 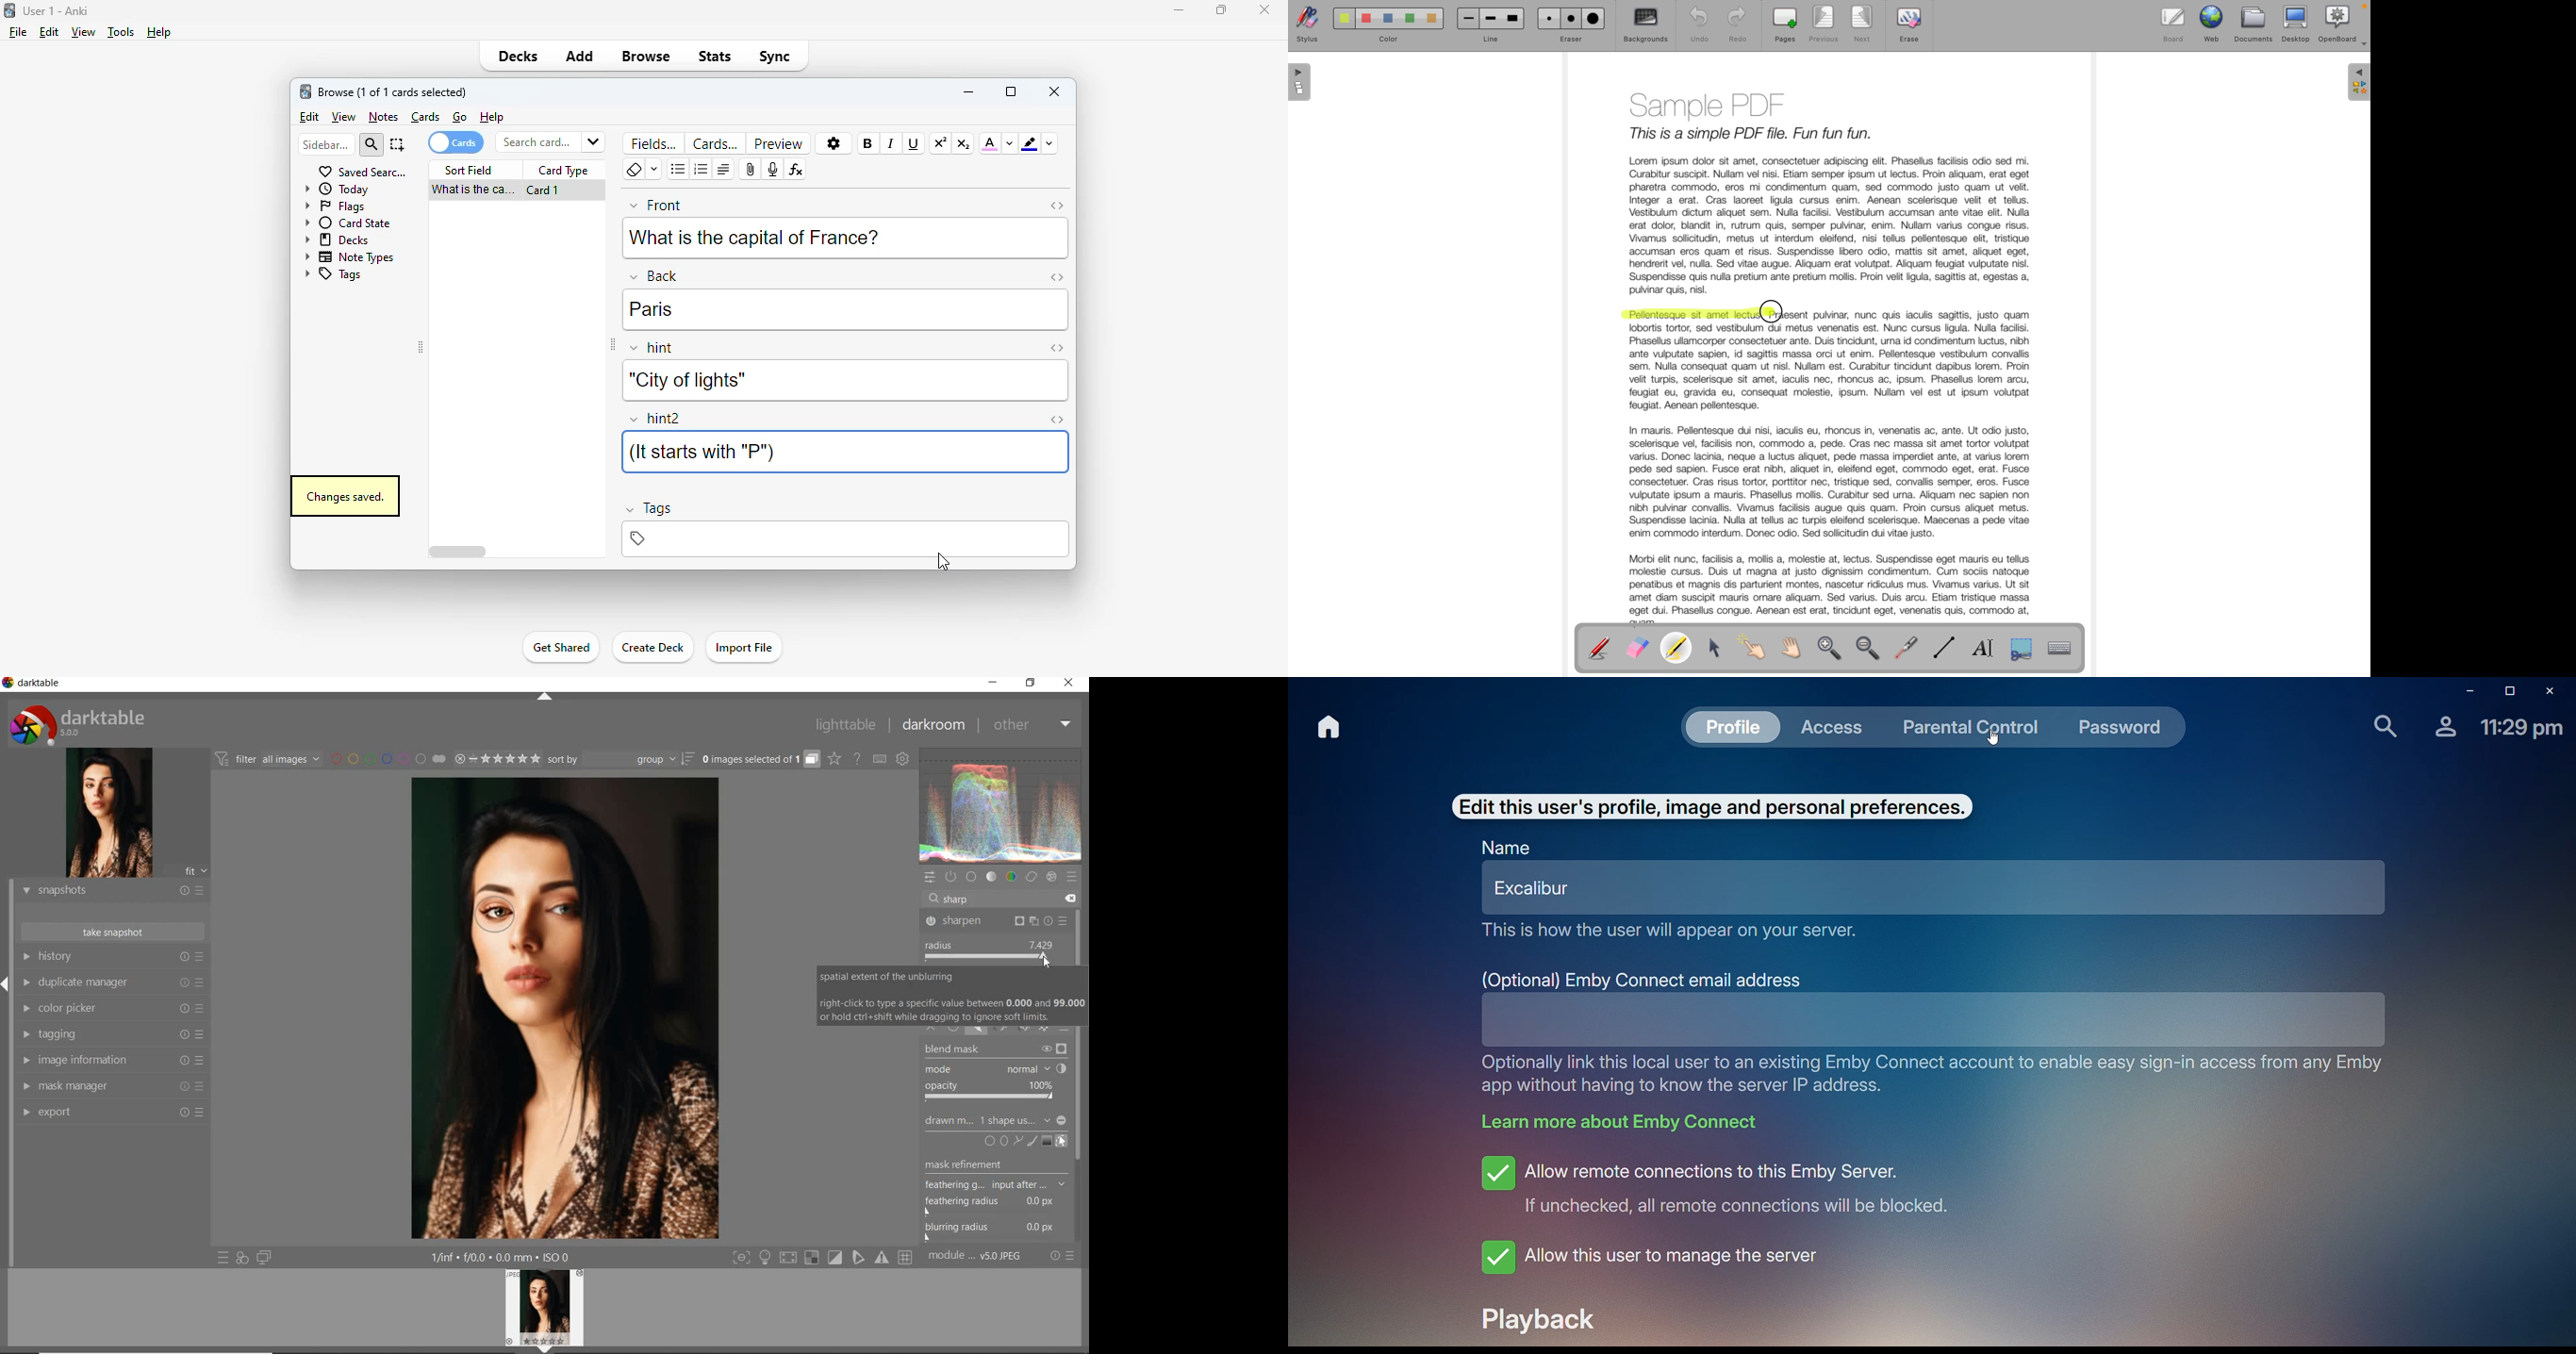 I want to click on tone, so click(x=992, y=877).